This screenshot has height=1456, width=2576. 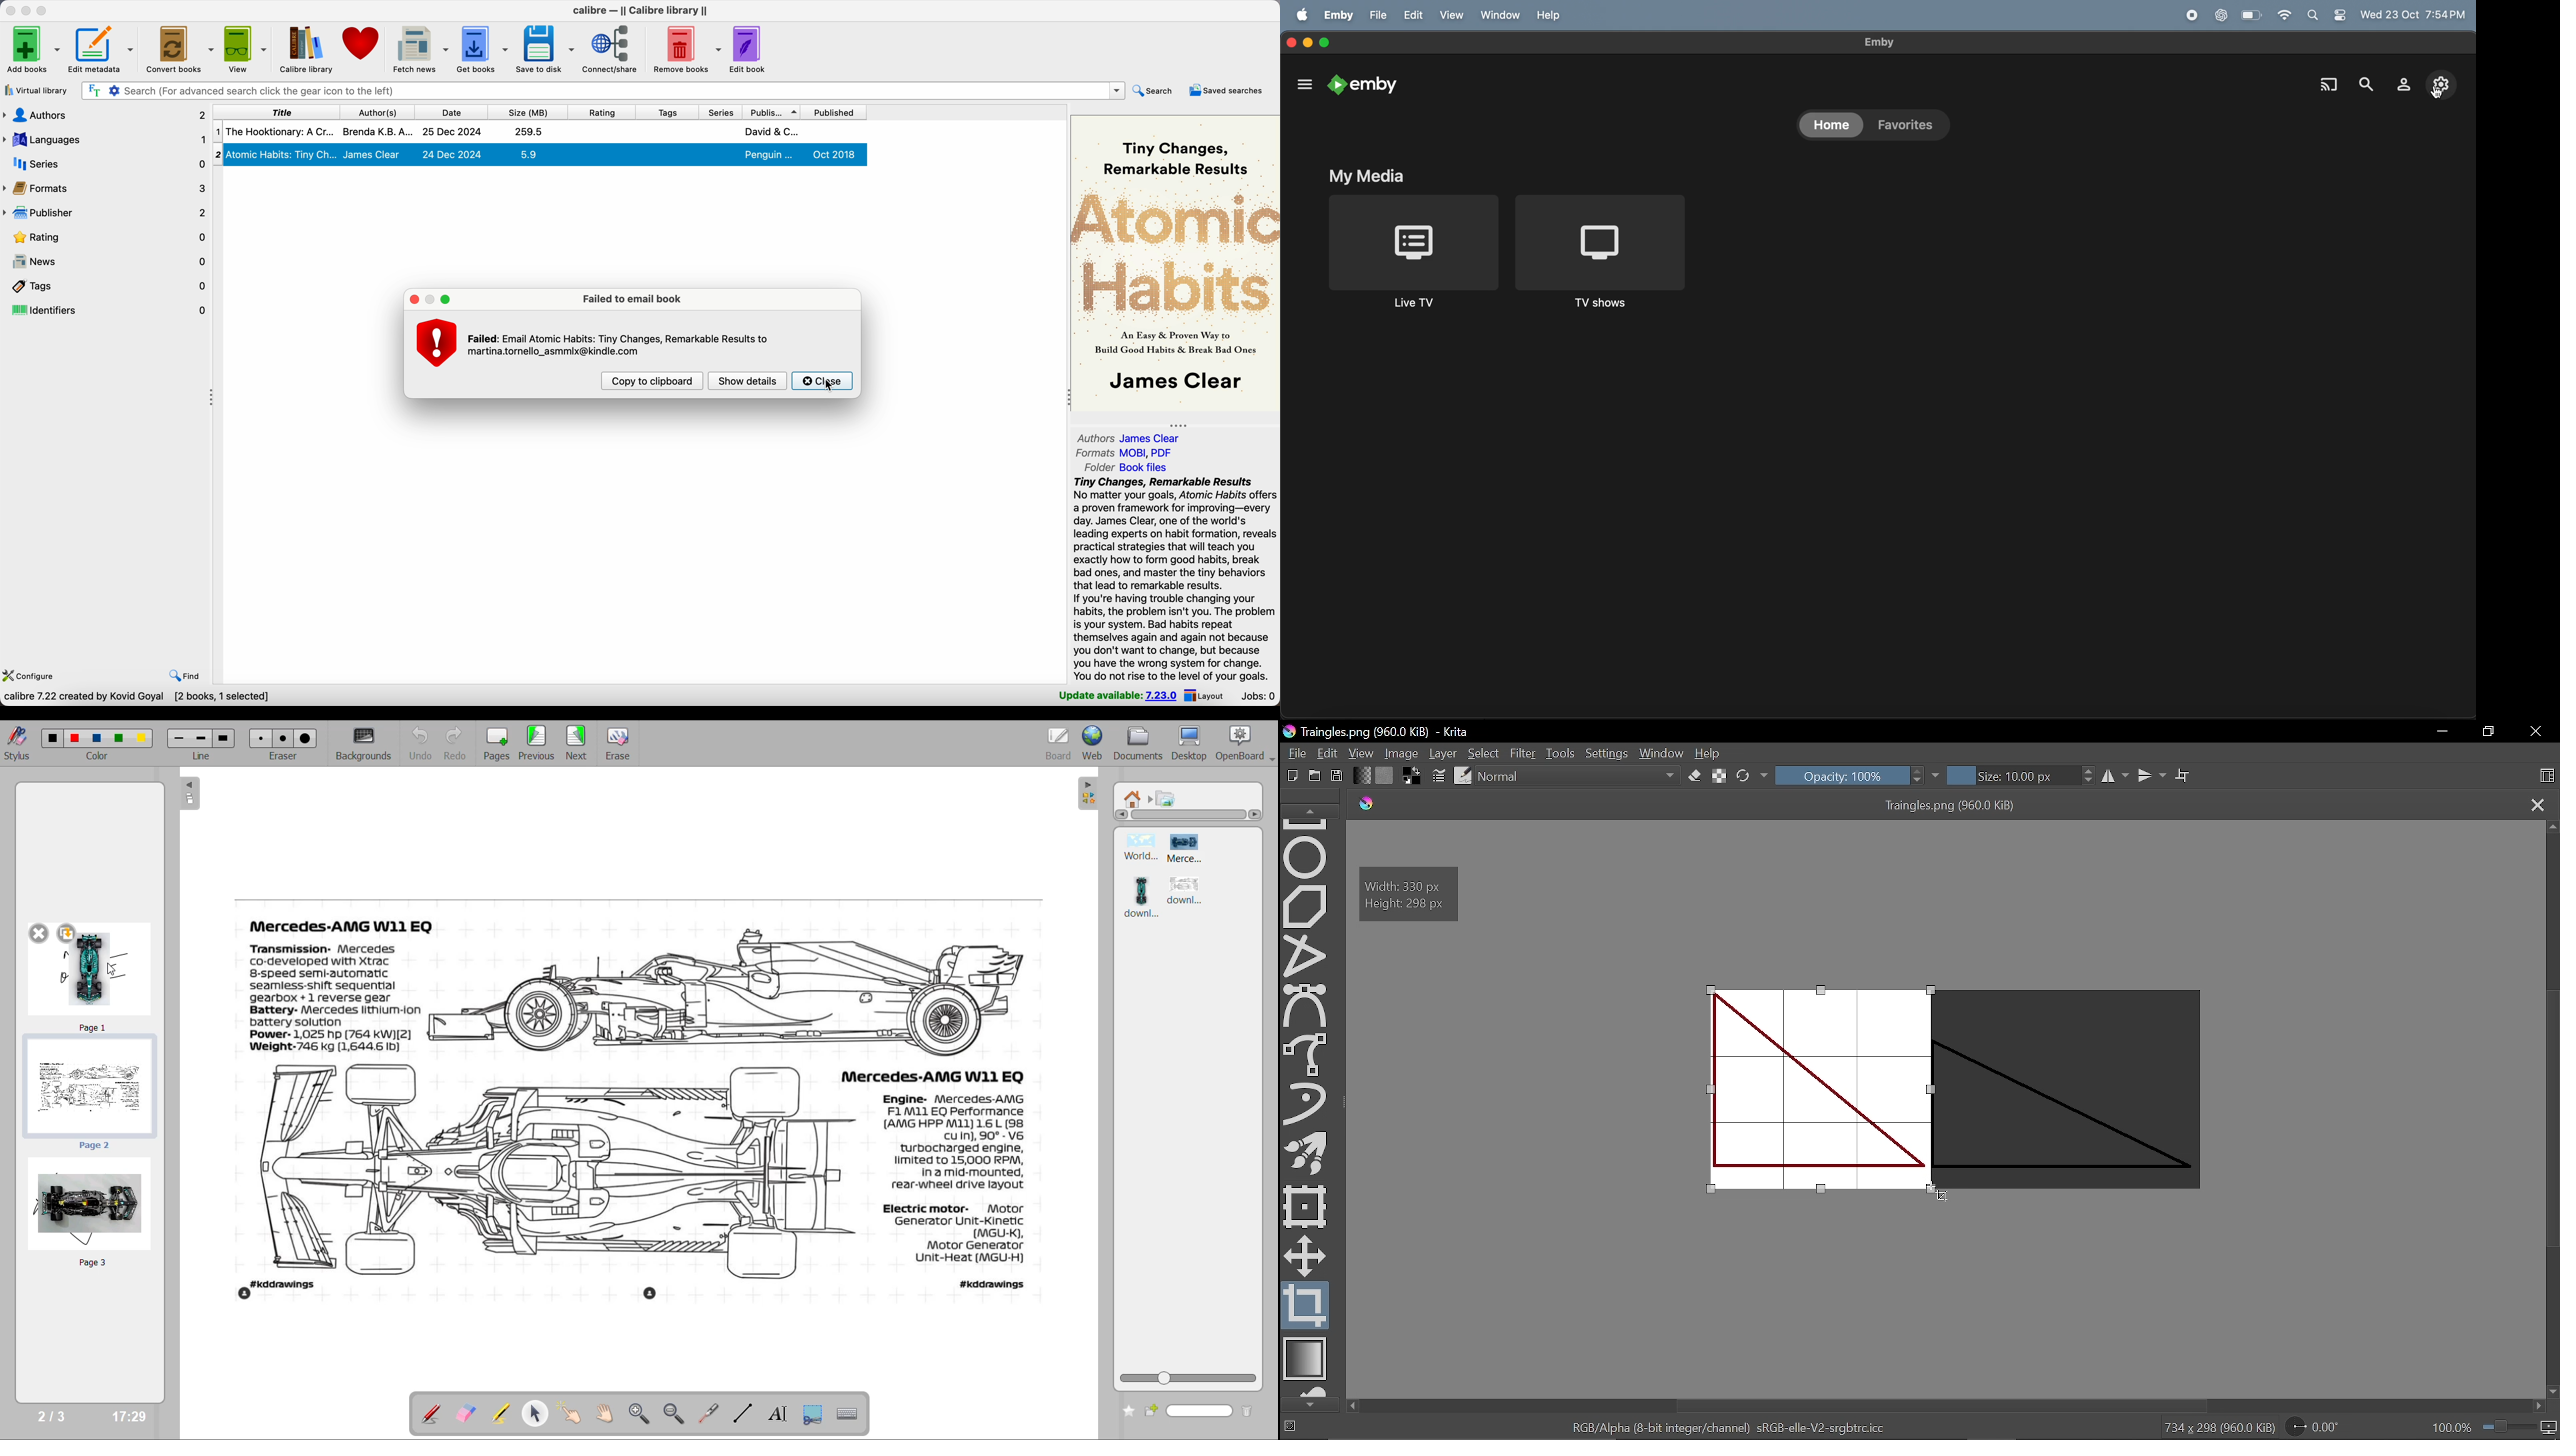 What do you see at coordinates (1175, 579) in the screenshot?
I see `Tiny Changes, Remarkable ResultsNo matter your goals, Atomic Habits offersa proven framework for improving—everyday. James Clear, one of the world'sleading experts on habit formation, revealspractical strategies that will teach youexactly how to form good habits, breakbad ones, and master the tiny behaviorsthat lead to remarkable results.If you're having trouble changing yourhabits, the problem isn't you. The problemis your system. Bad habits repeatthemselves again and again not becauseyou don't want to change, but becauseyou have the wrong system for change.You do not rise to the level of your goals.` at bounding box center [1175, 579].